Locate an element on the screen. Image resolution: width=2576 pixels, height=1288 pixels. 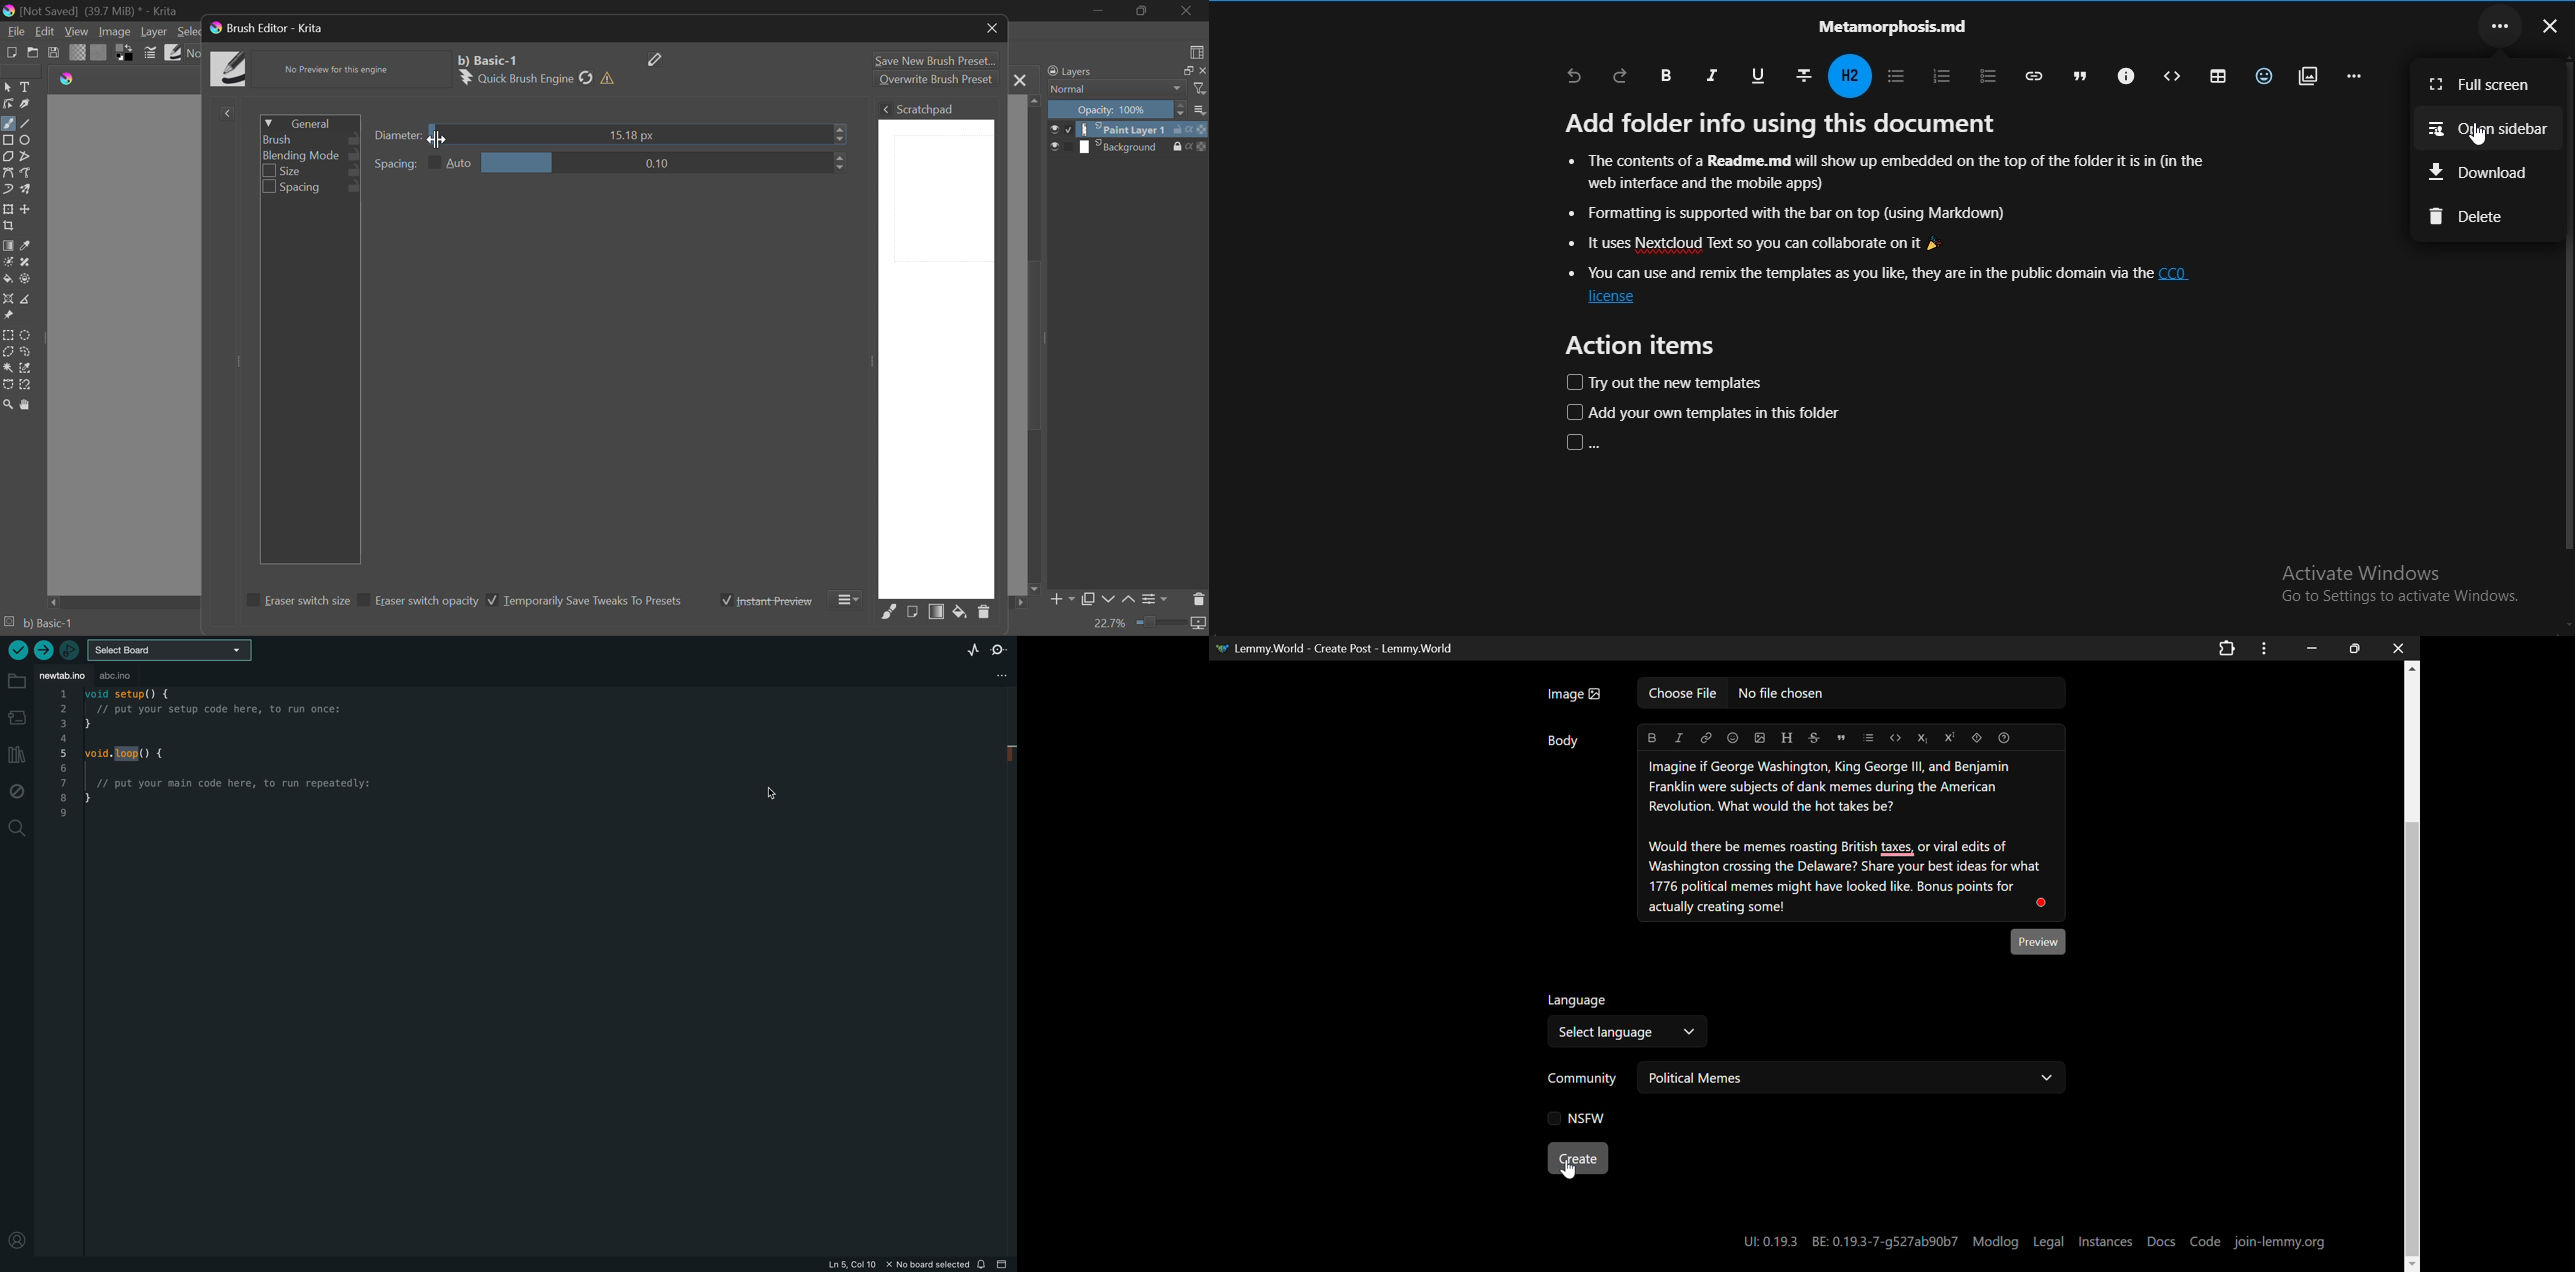
undo is located at coordinates (1576, 76).